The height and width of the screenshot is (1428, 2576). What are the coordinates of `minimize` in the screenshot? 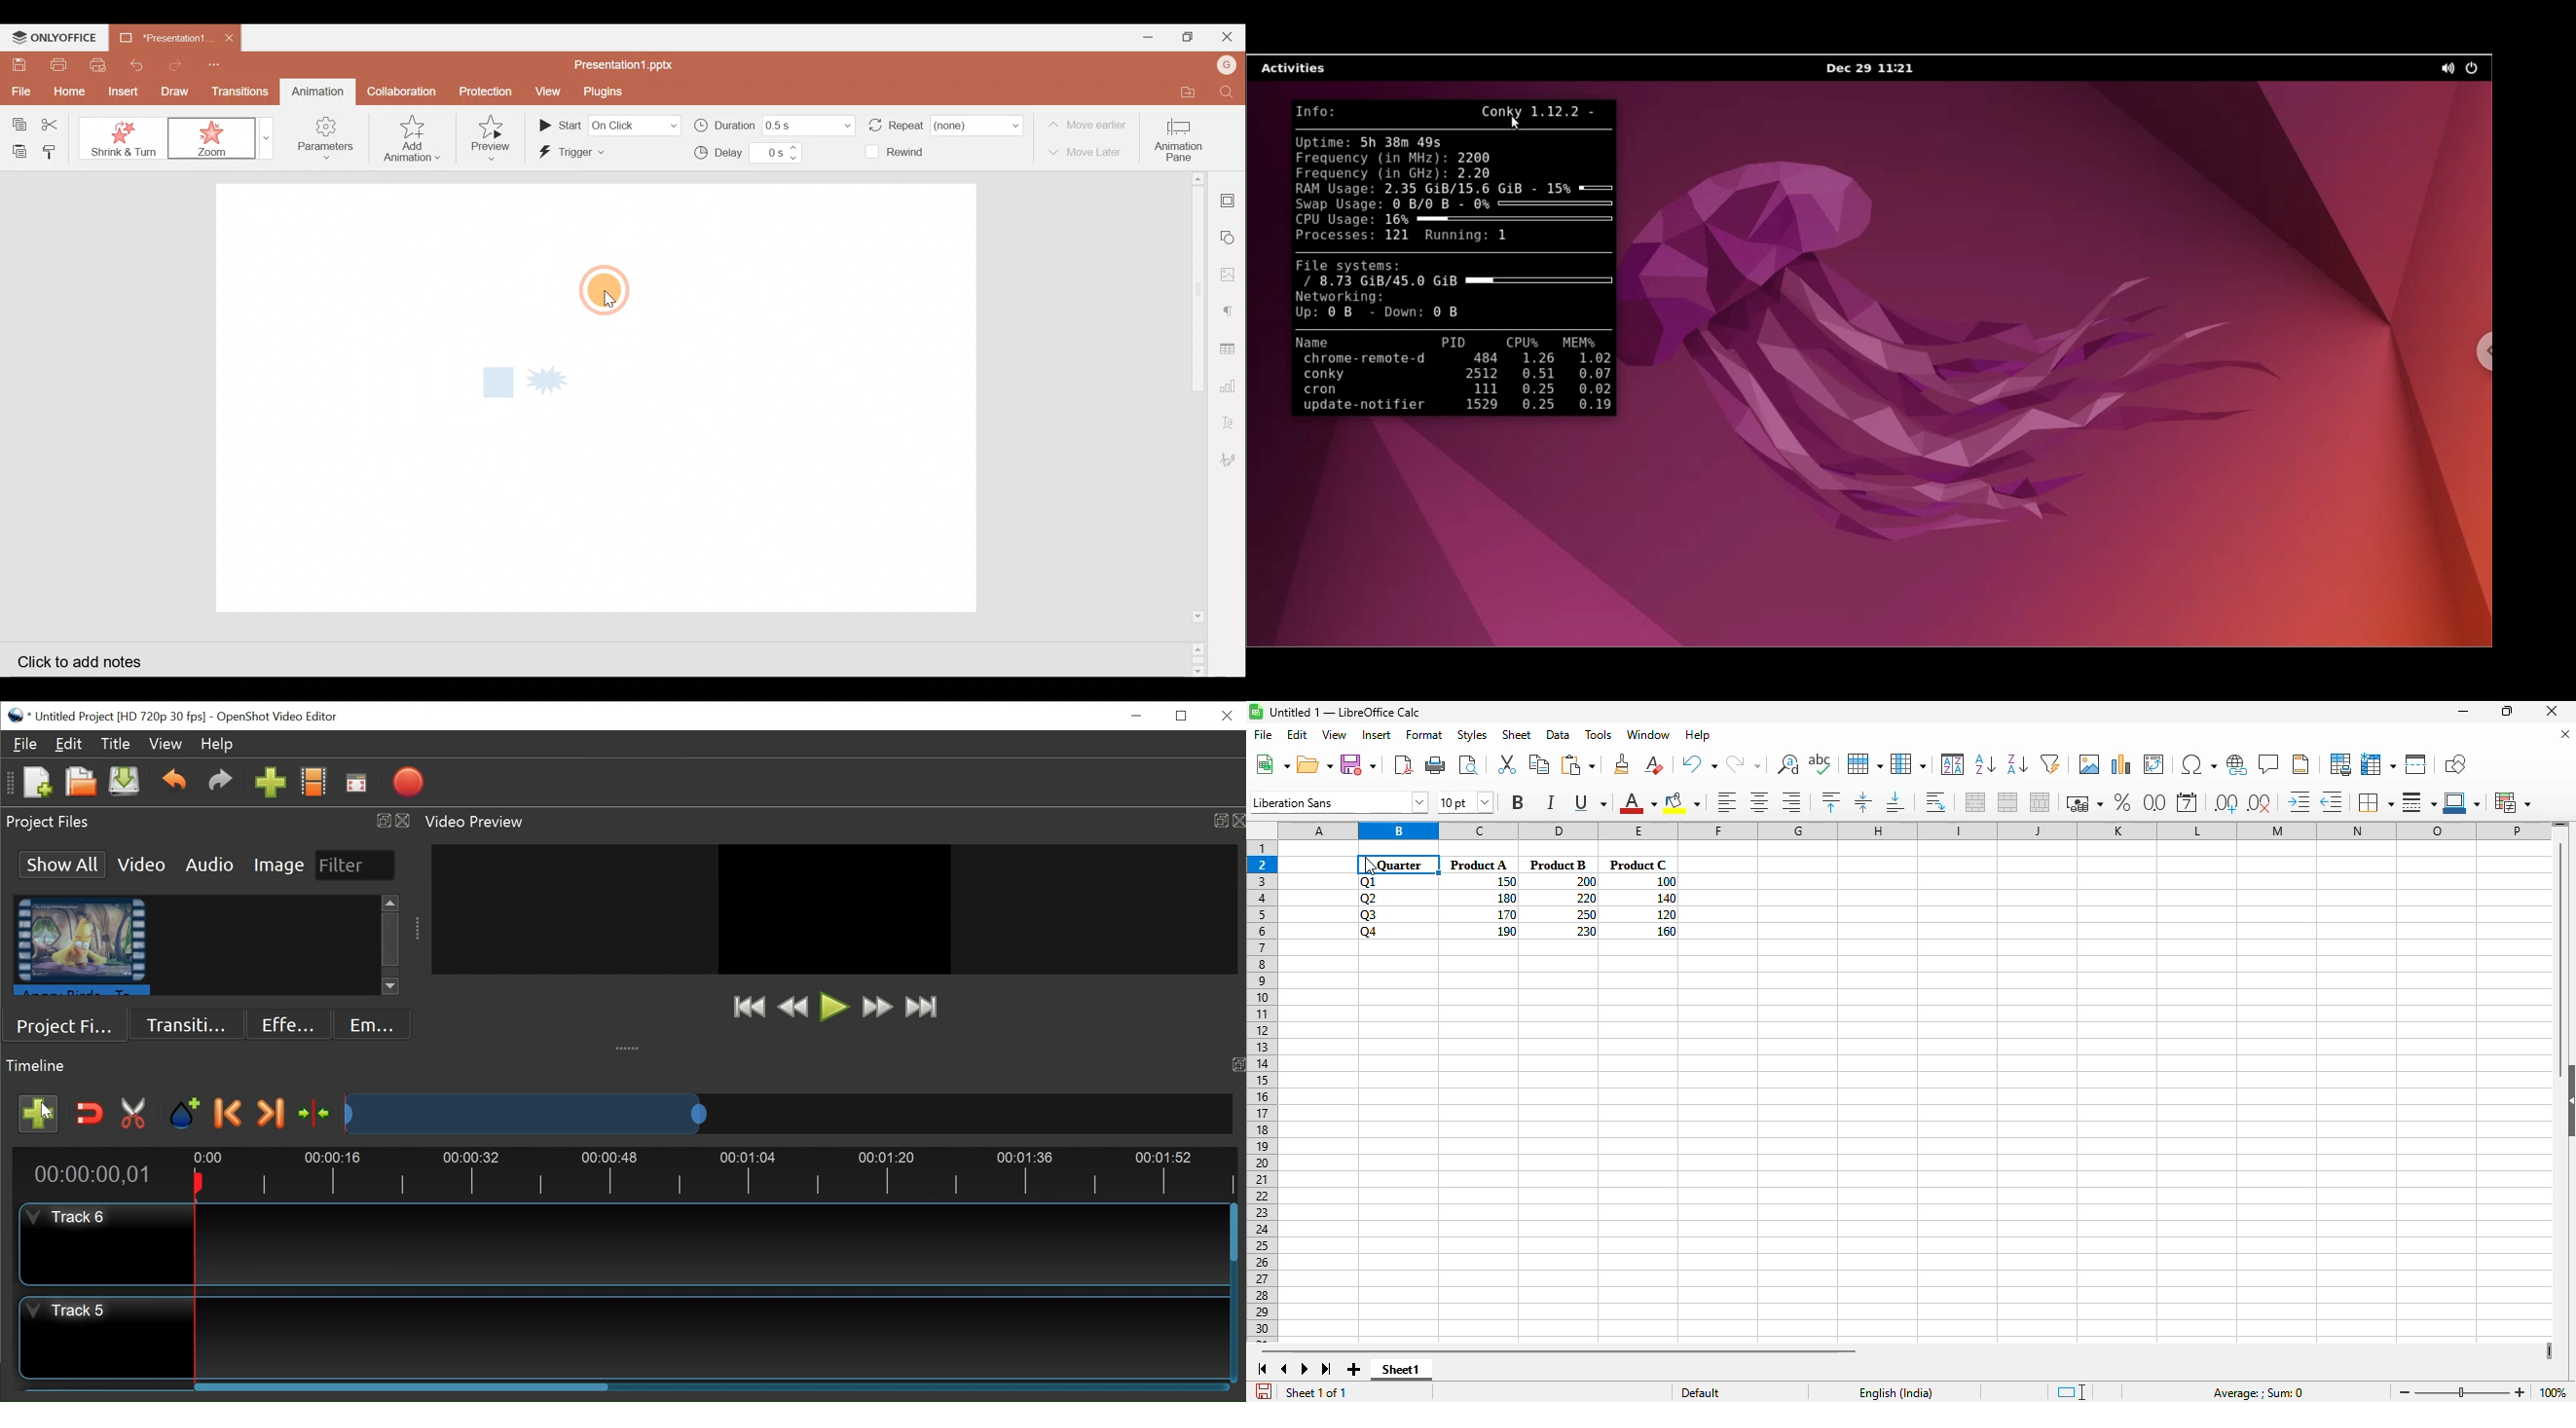 It's located at (2464, 713).